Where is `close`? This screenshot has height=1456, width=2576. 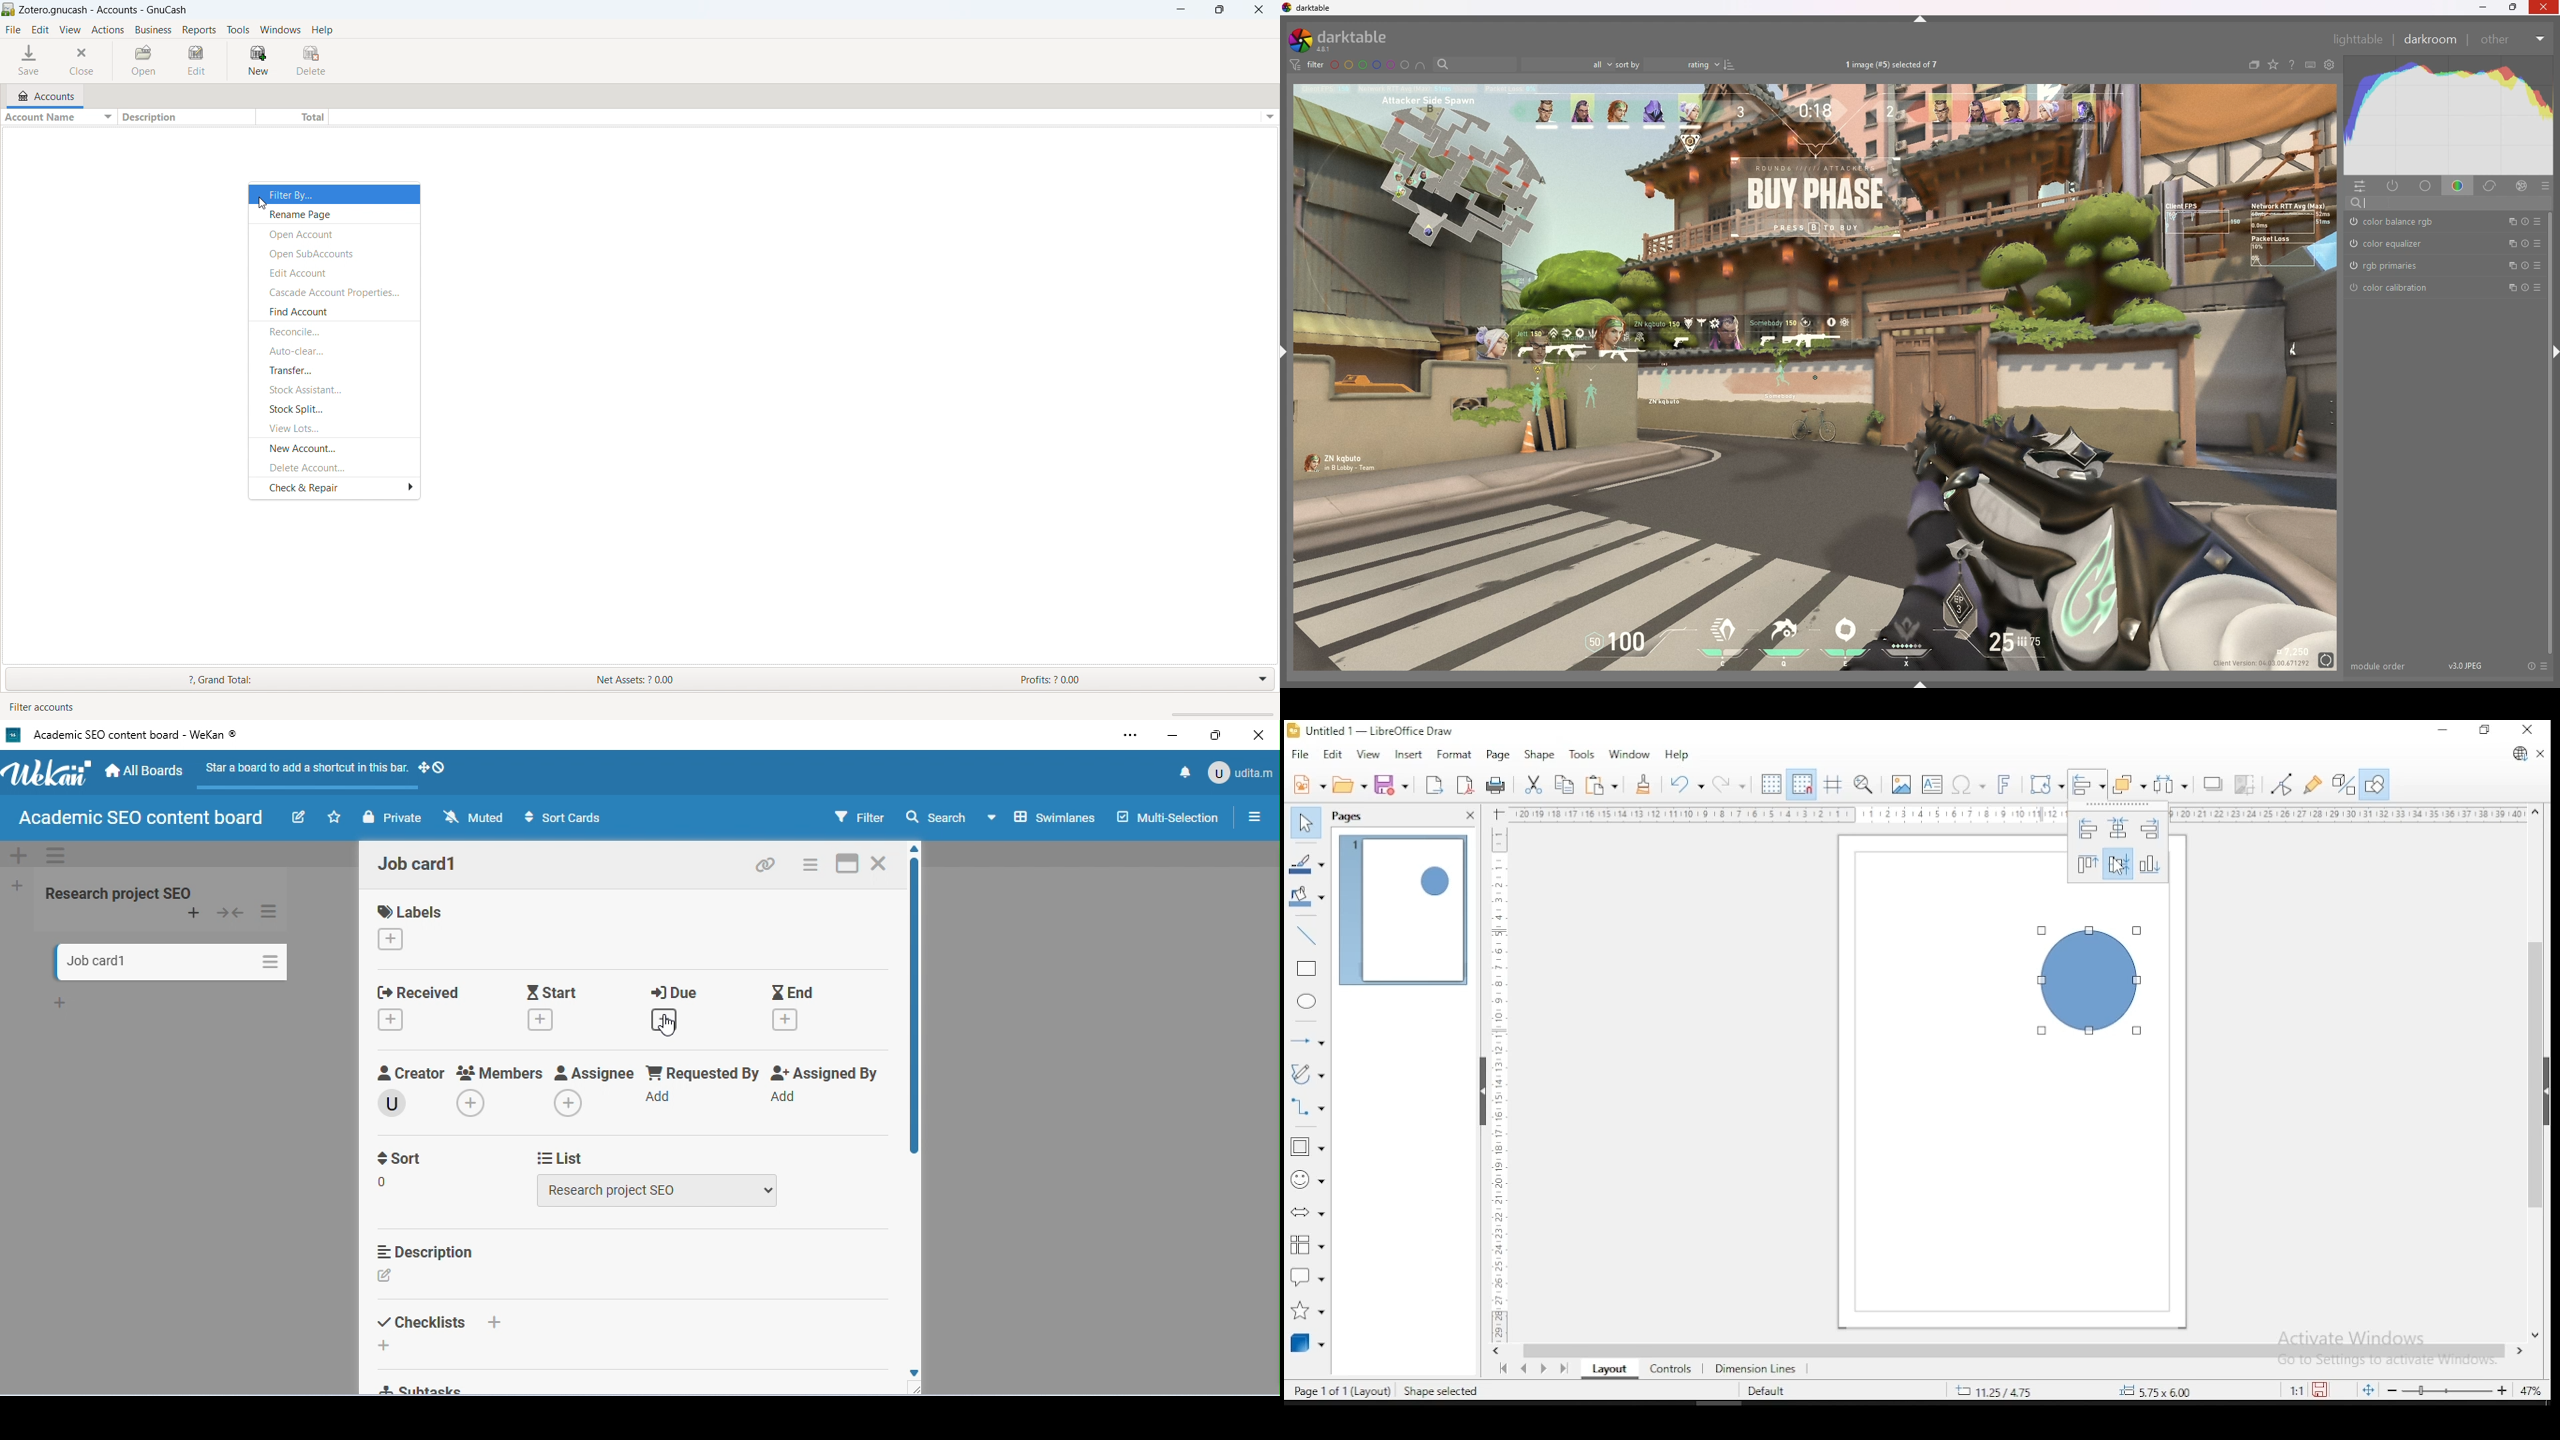
close is located at coordinates (1259, 9).